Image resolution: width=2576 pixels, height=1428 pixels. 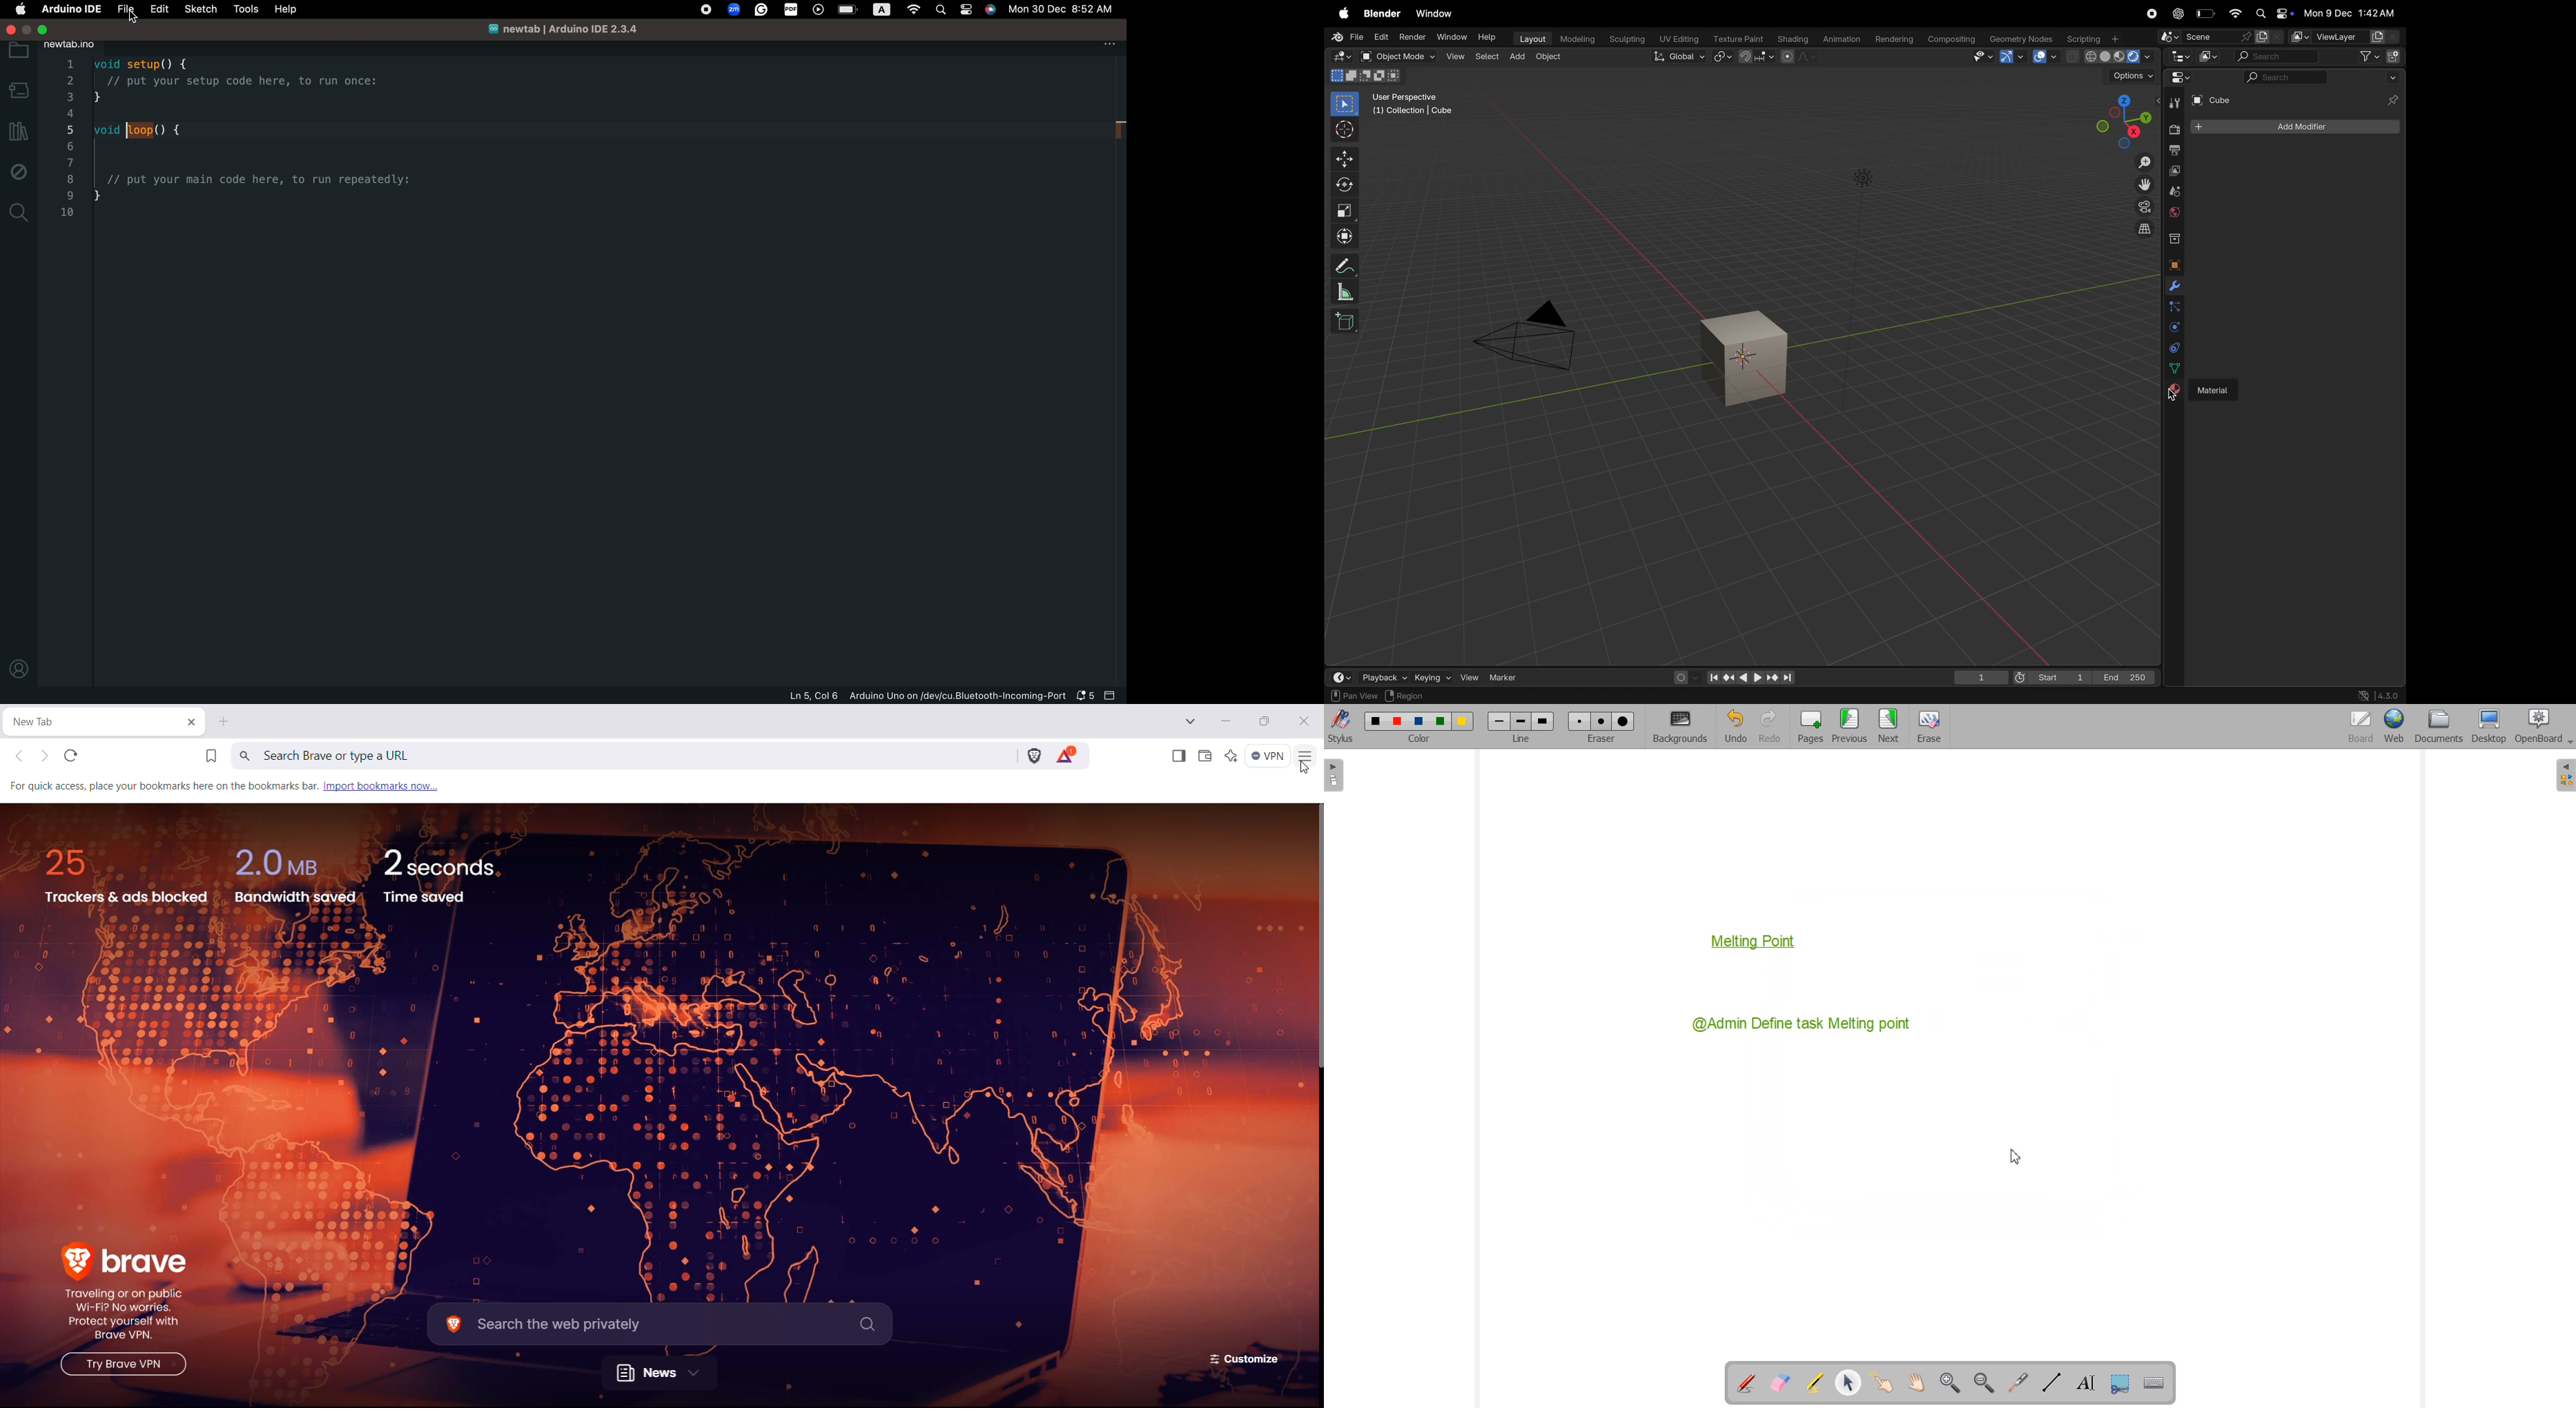 I want to click on Pages, so click(x=1808, y=727).